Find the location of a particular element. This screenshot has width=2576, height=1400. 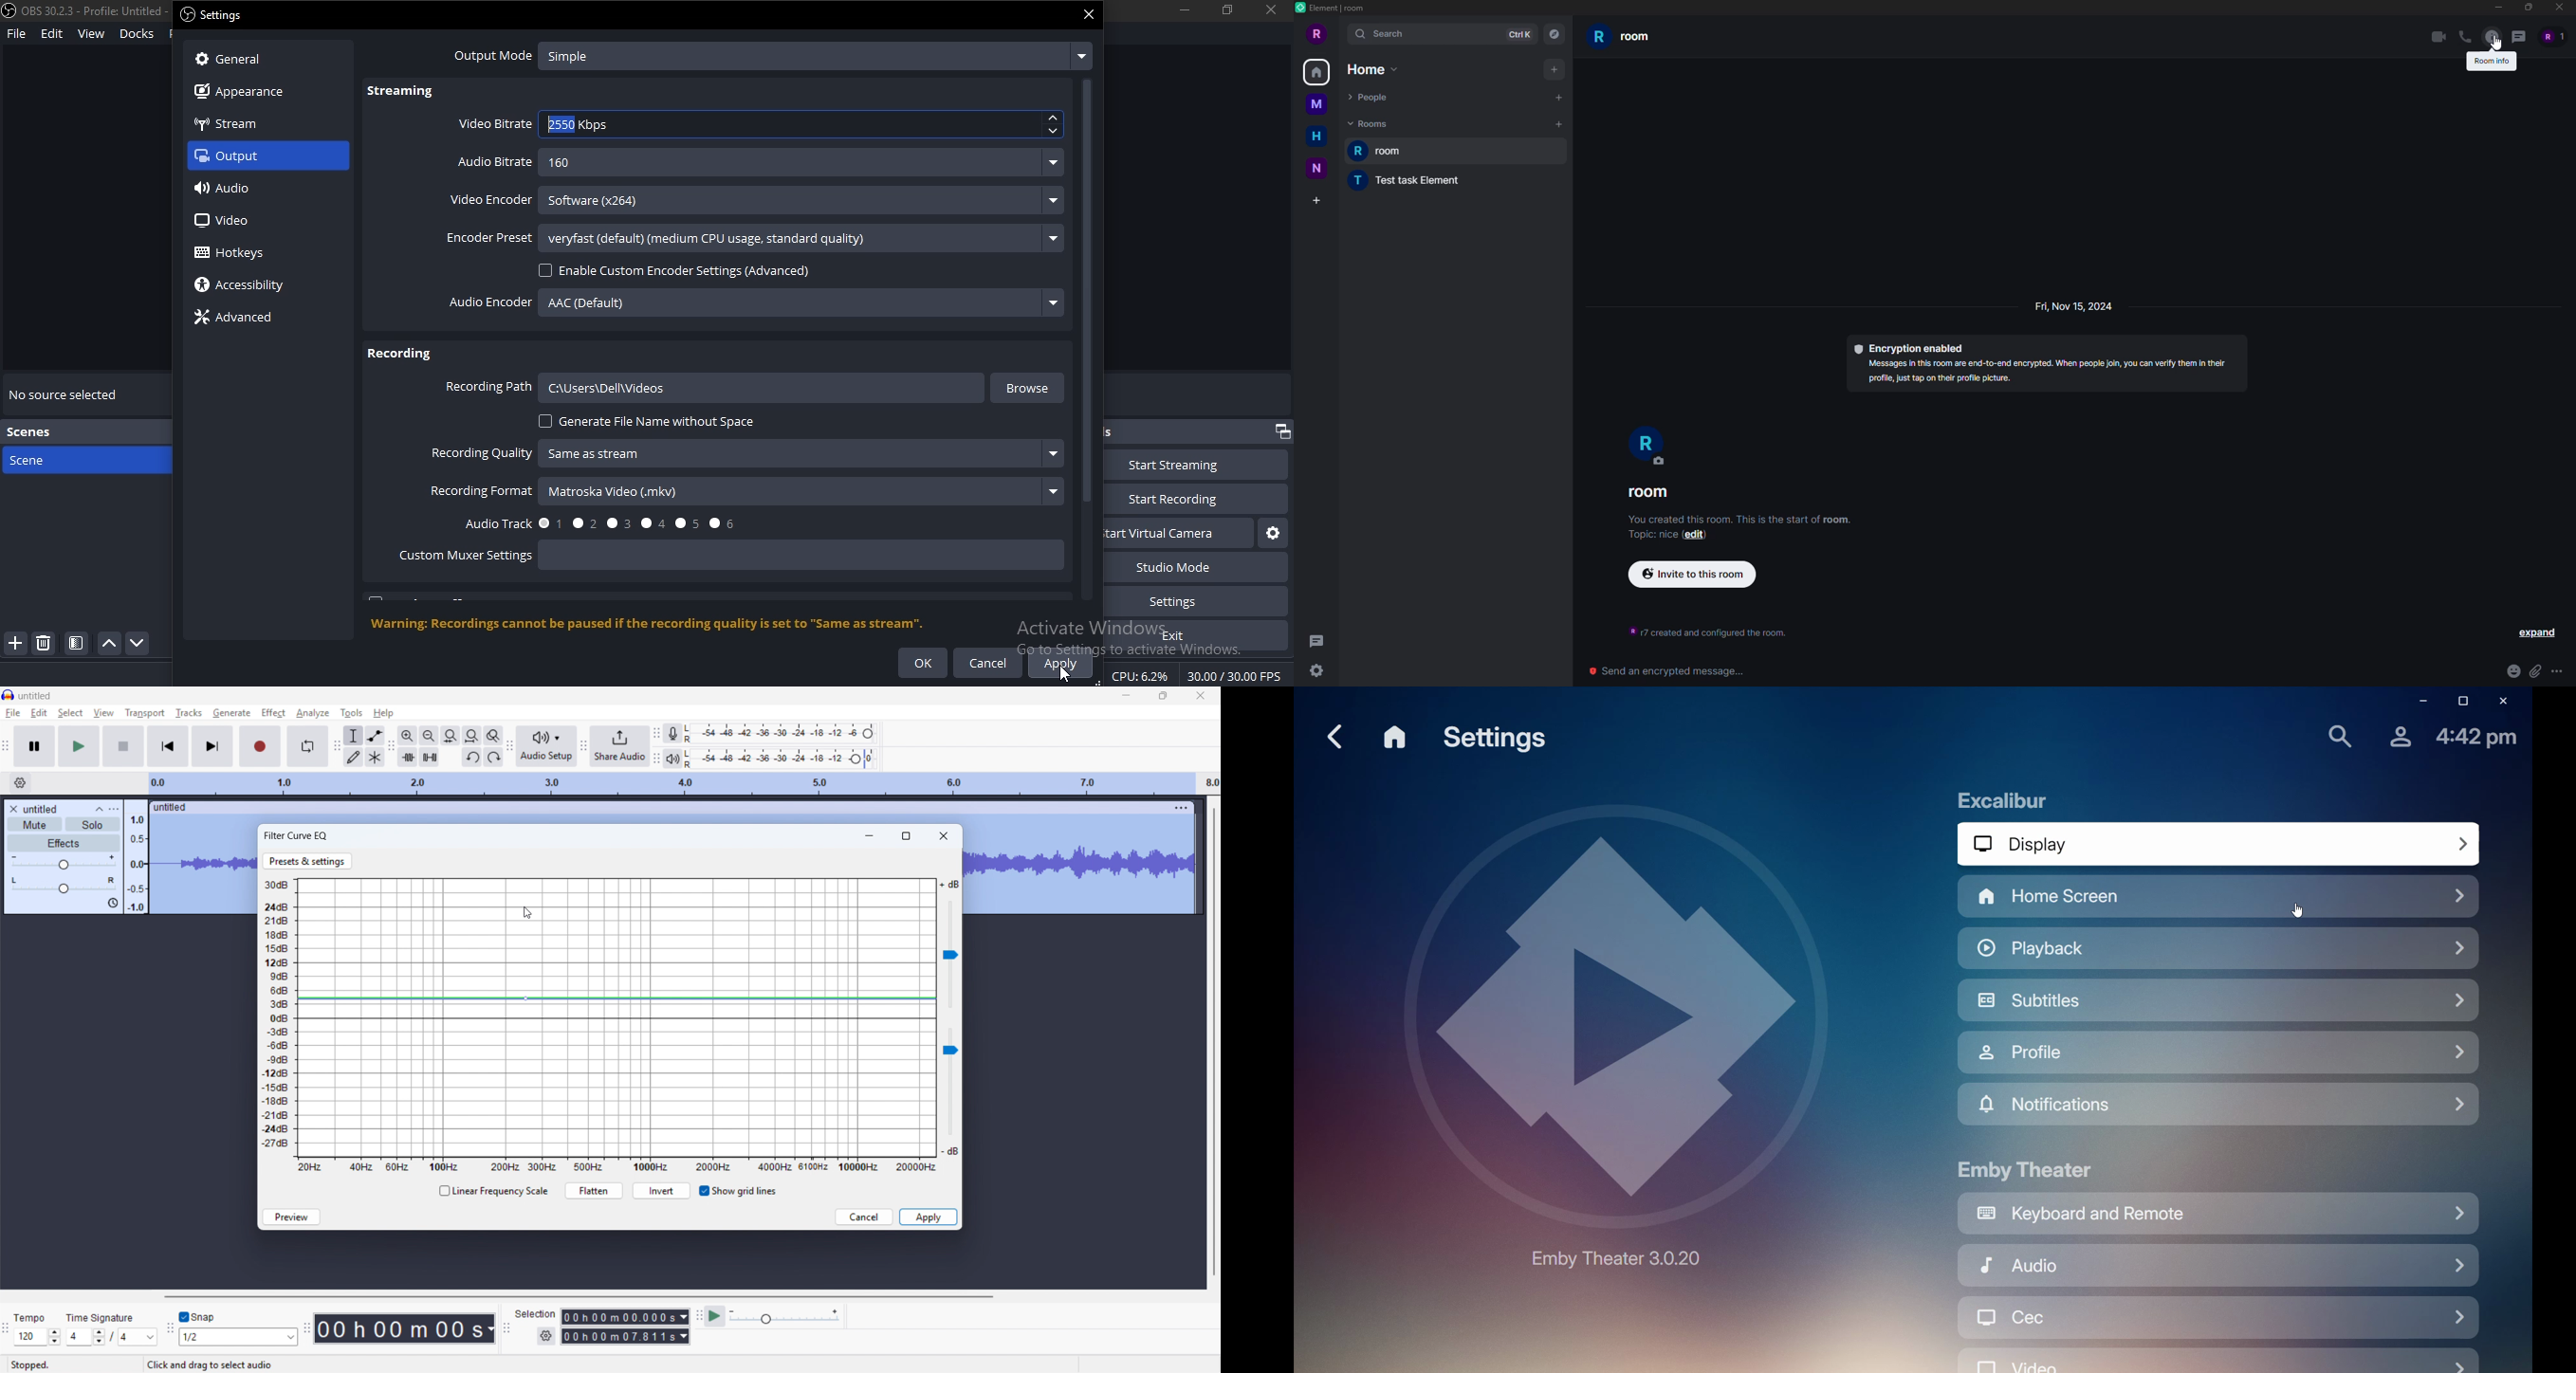

room is located at coordinates (1652, 494).